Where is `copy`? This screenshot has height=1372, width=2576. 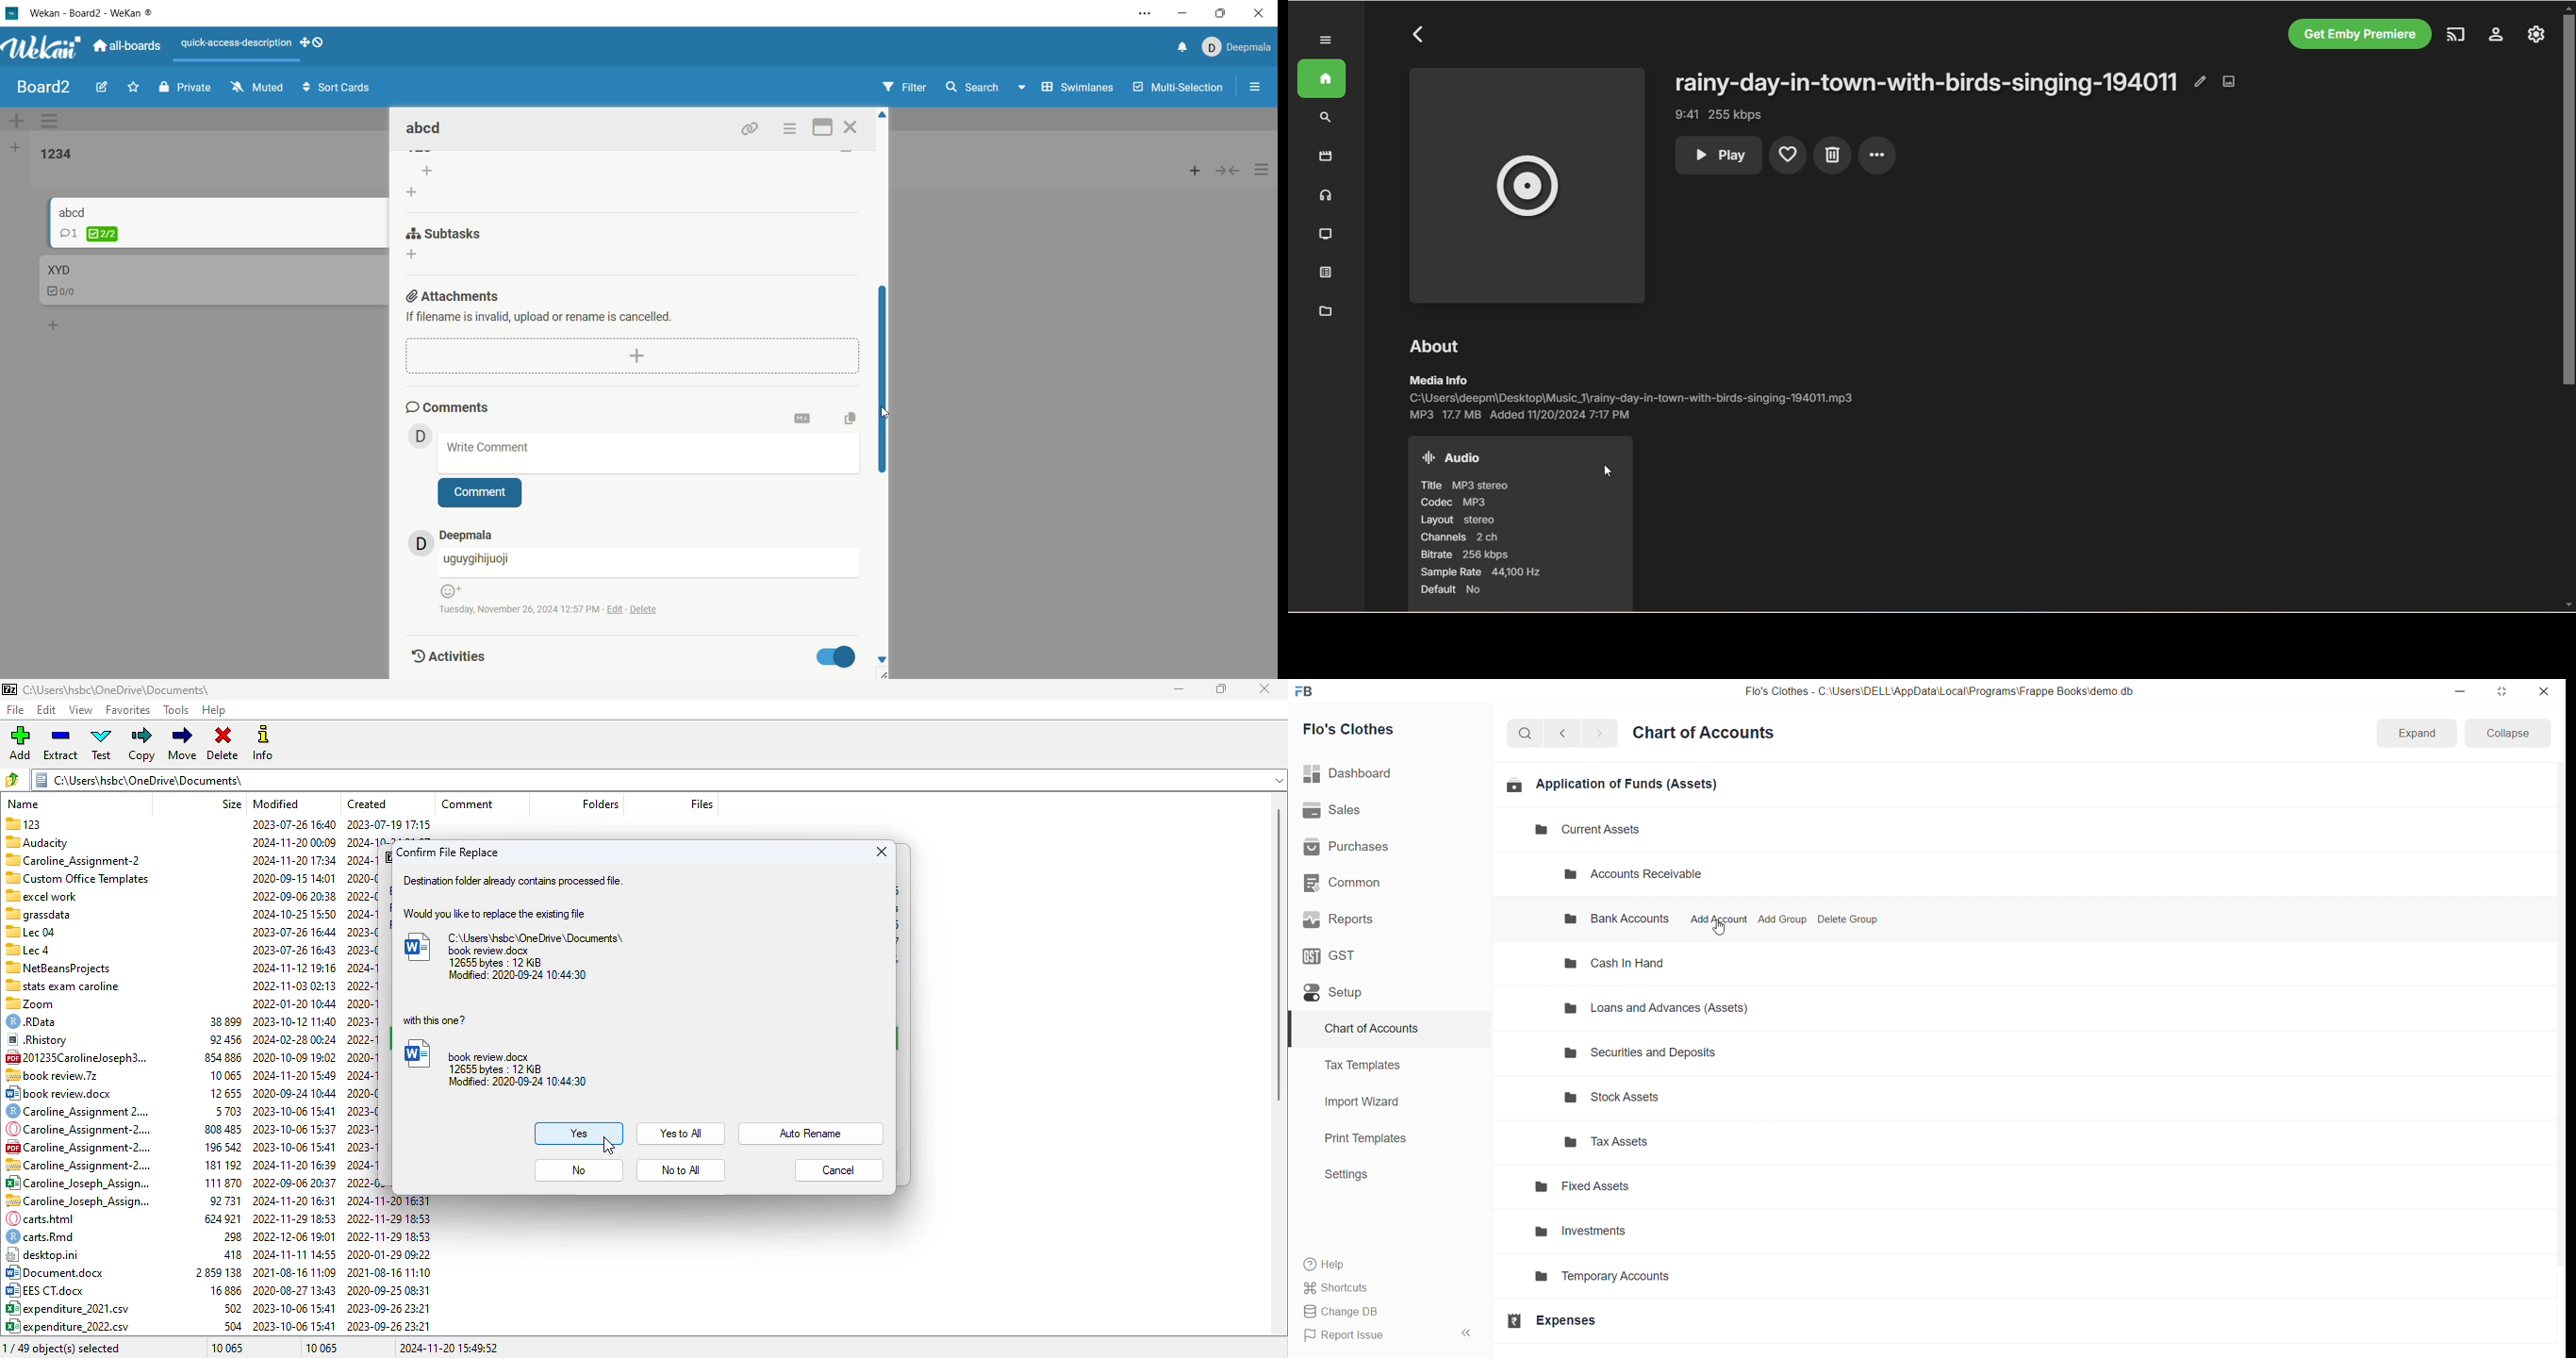 copy is located at coordinates (140, 744).